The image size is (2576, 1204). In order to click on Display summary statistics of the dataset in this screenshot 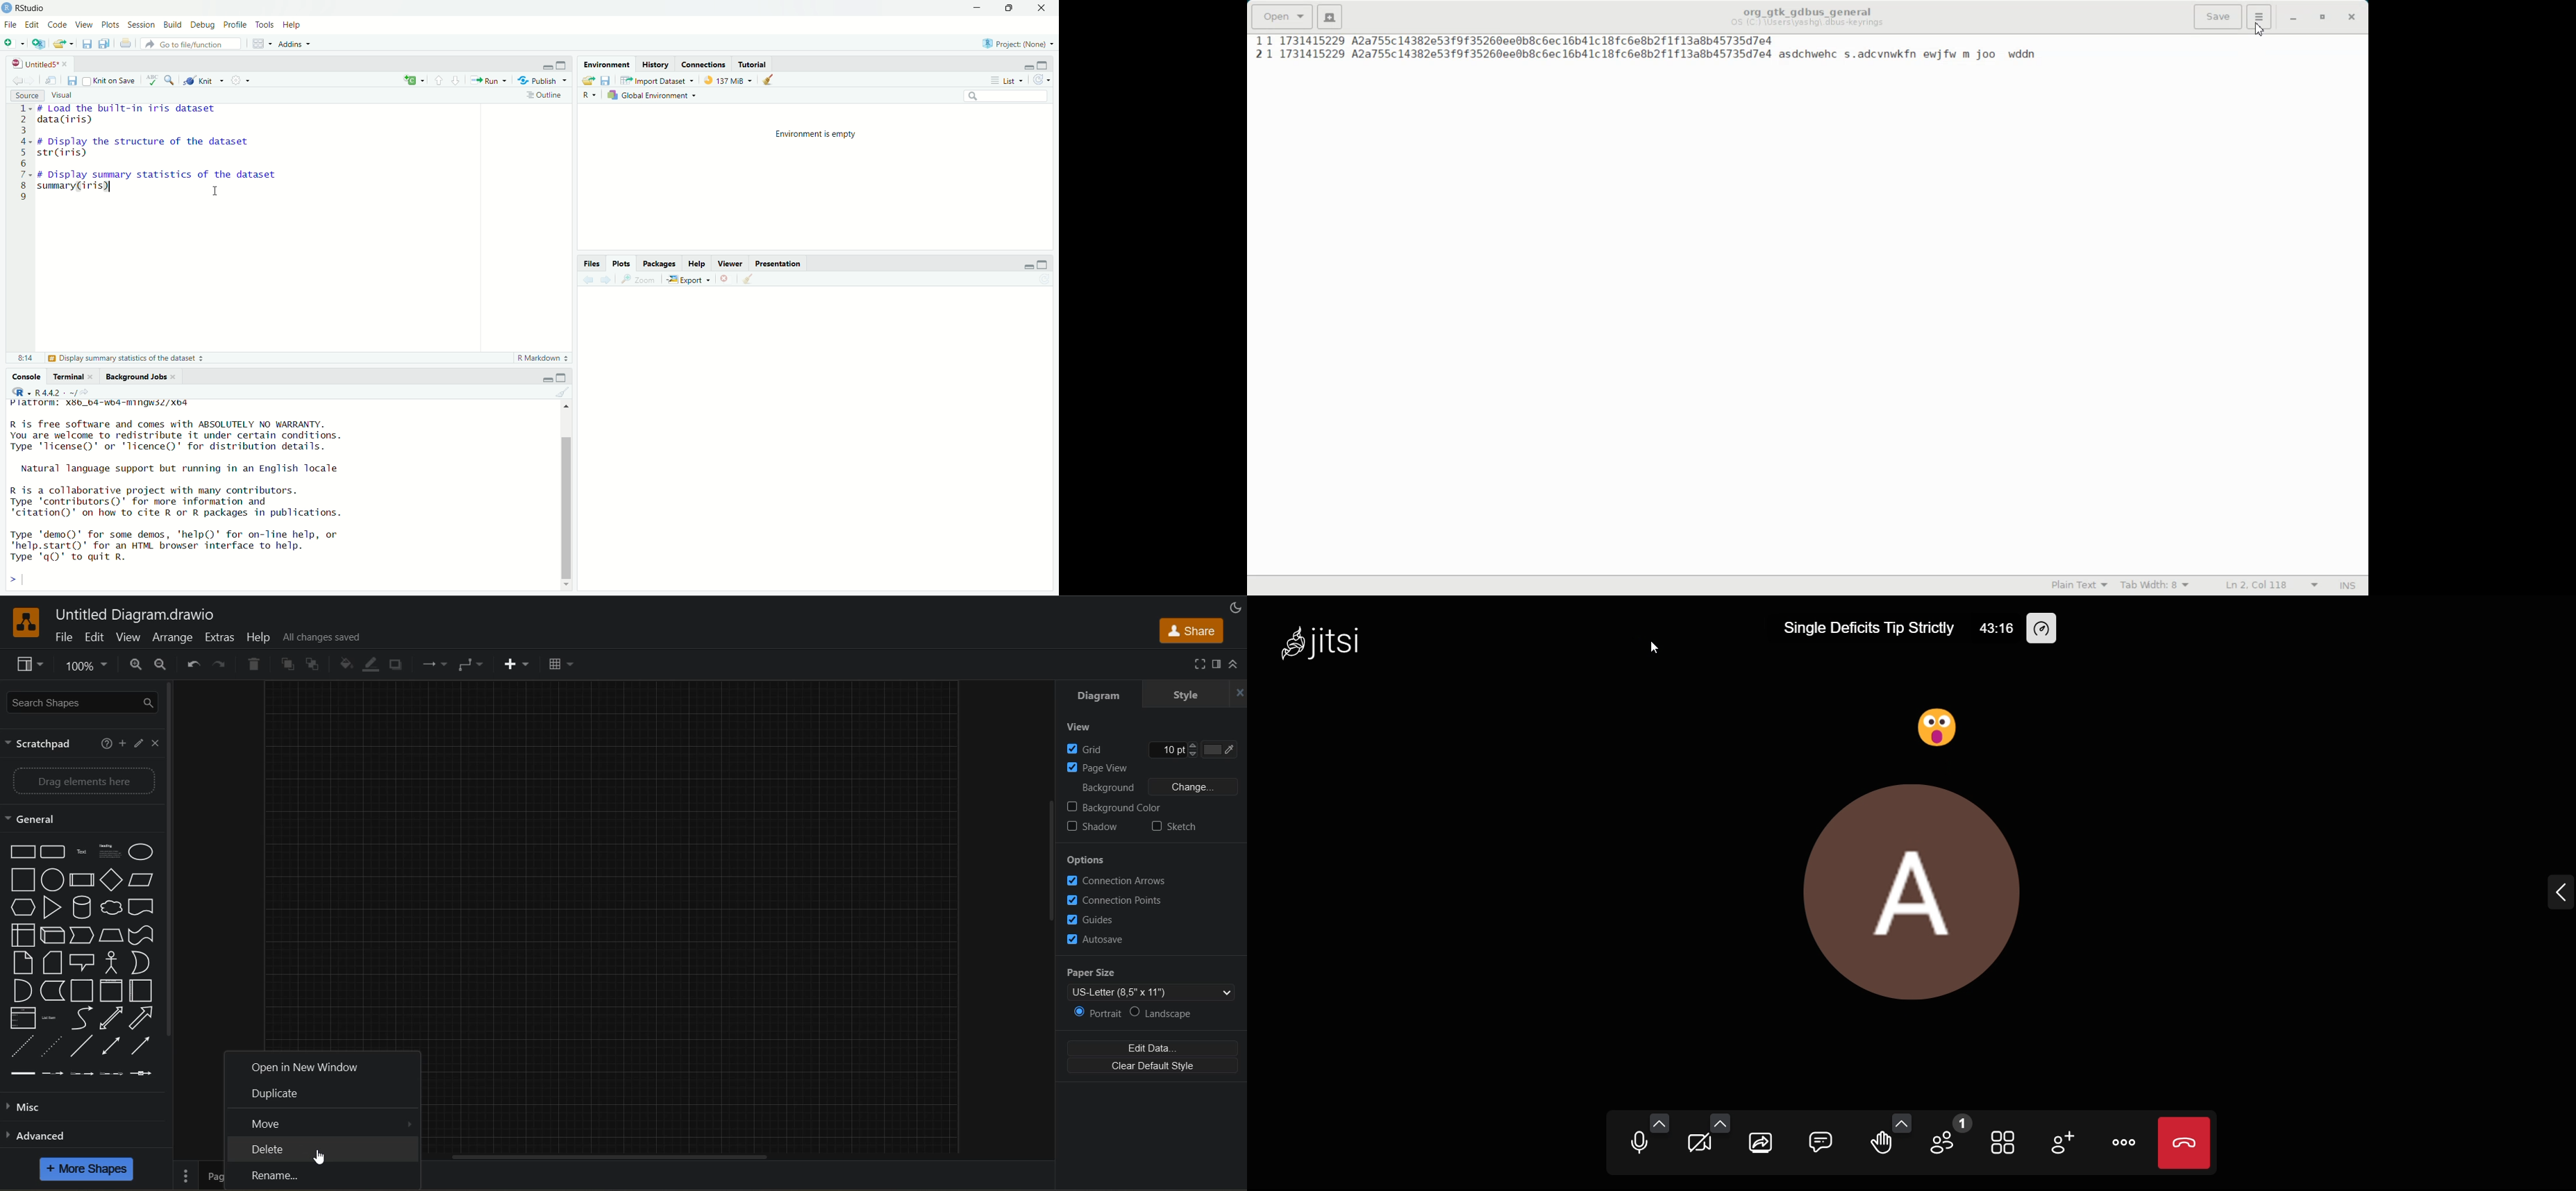, I will do `click(125, 358)`.